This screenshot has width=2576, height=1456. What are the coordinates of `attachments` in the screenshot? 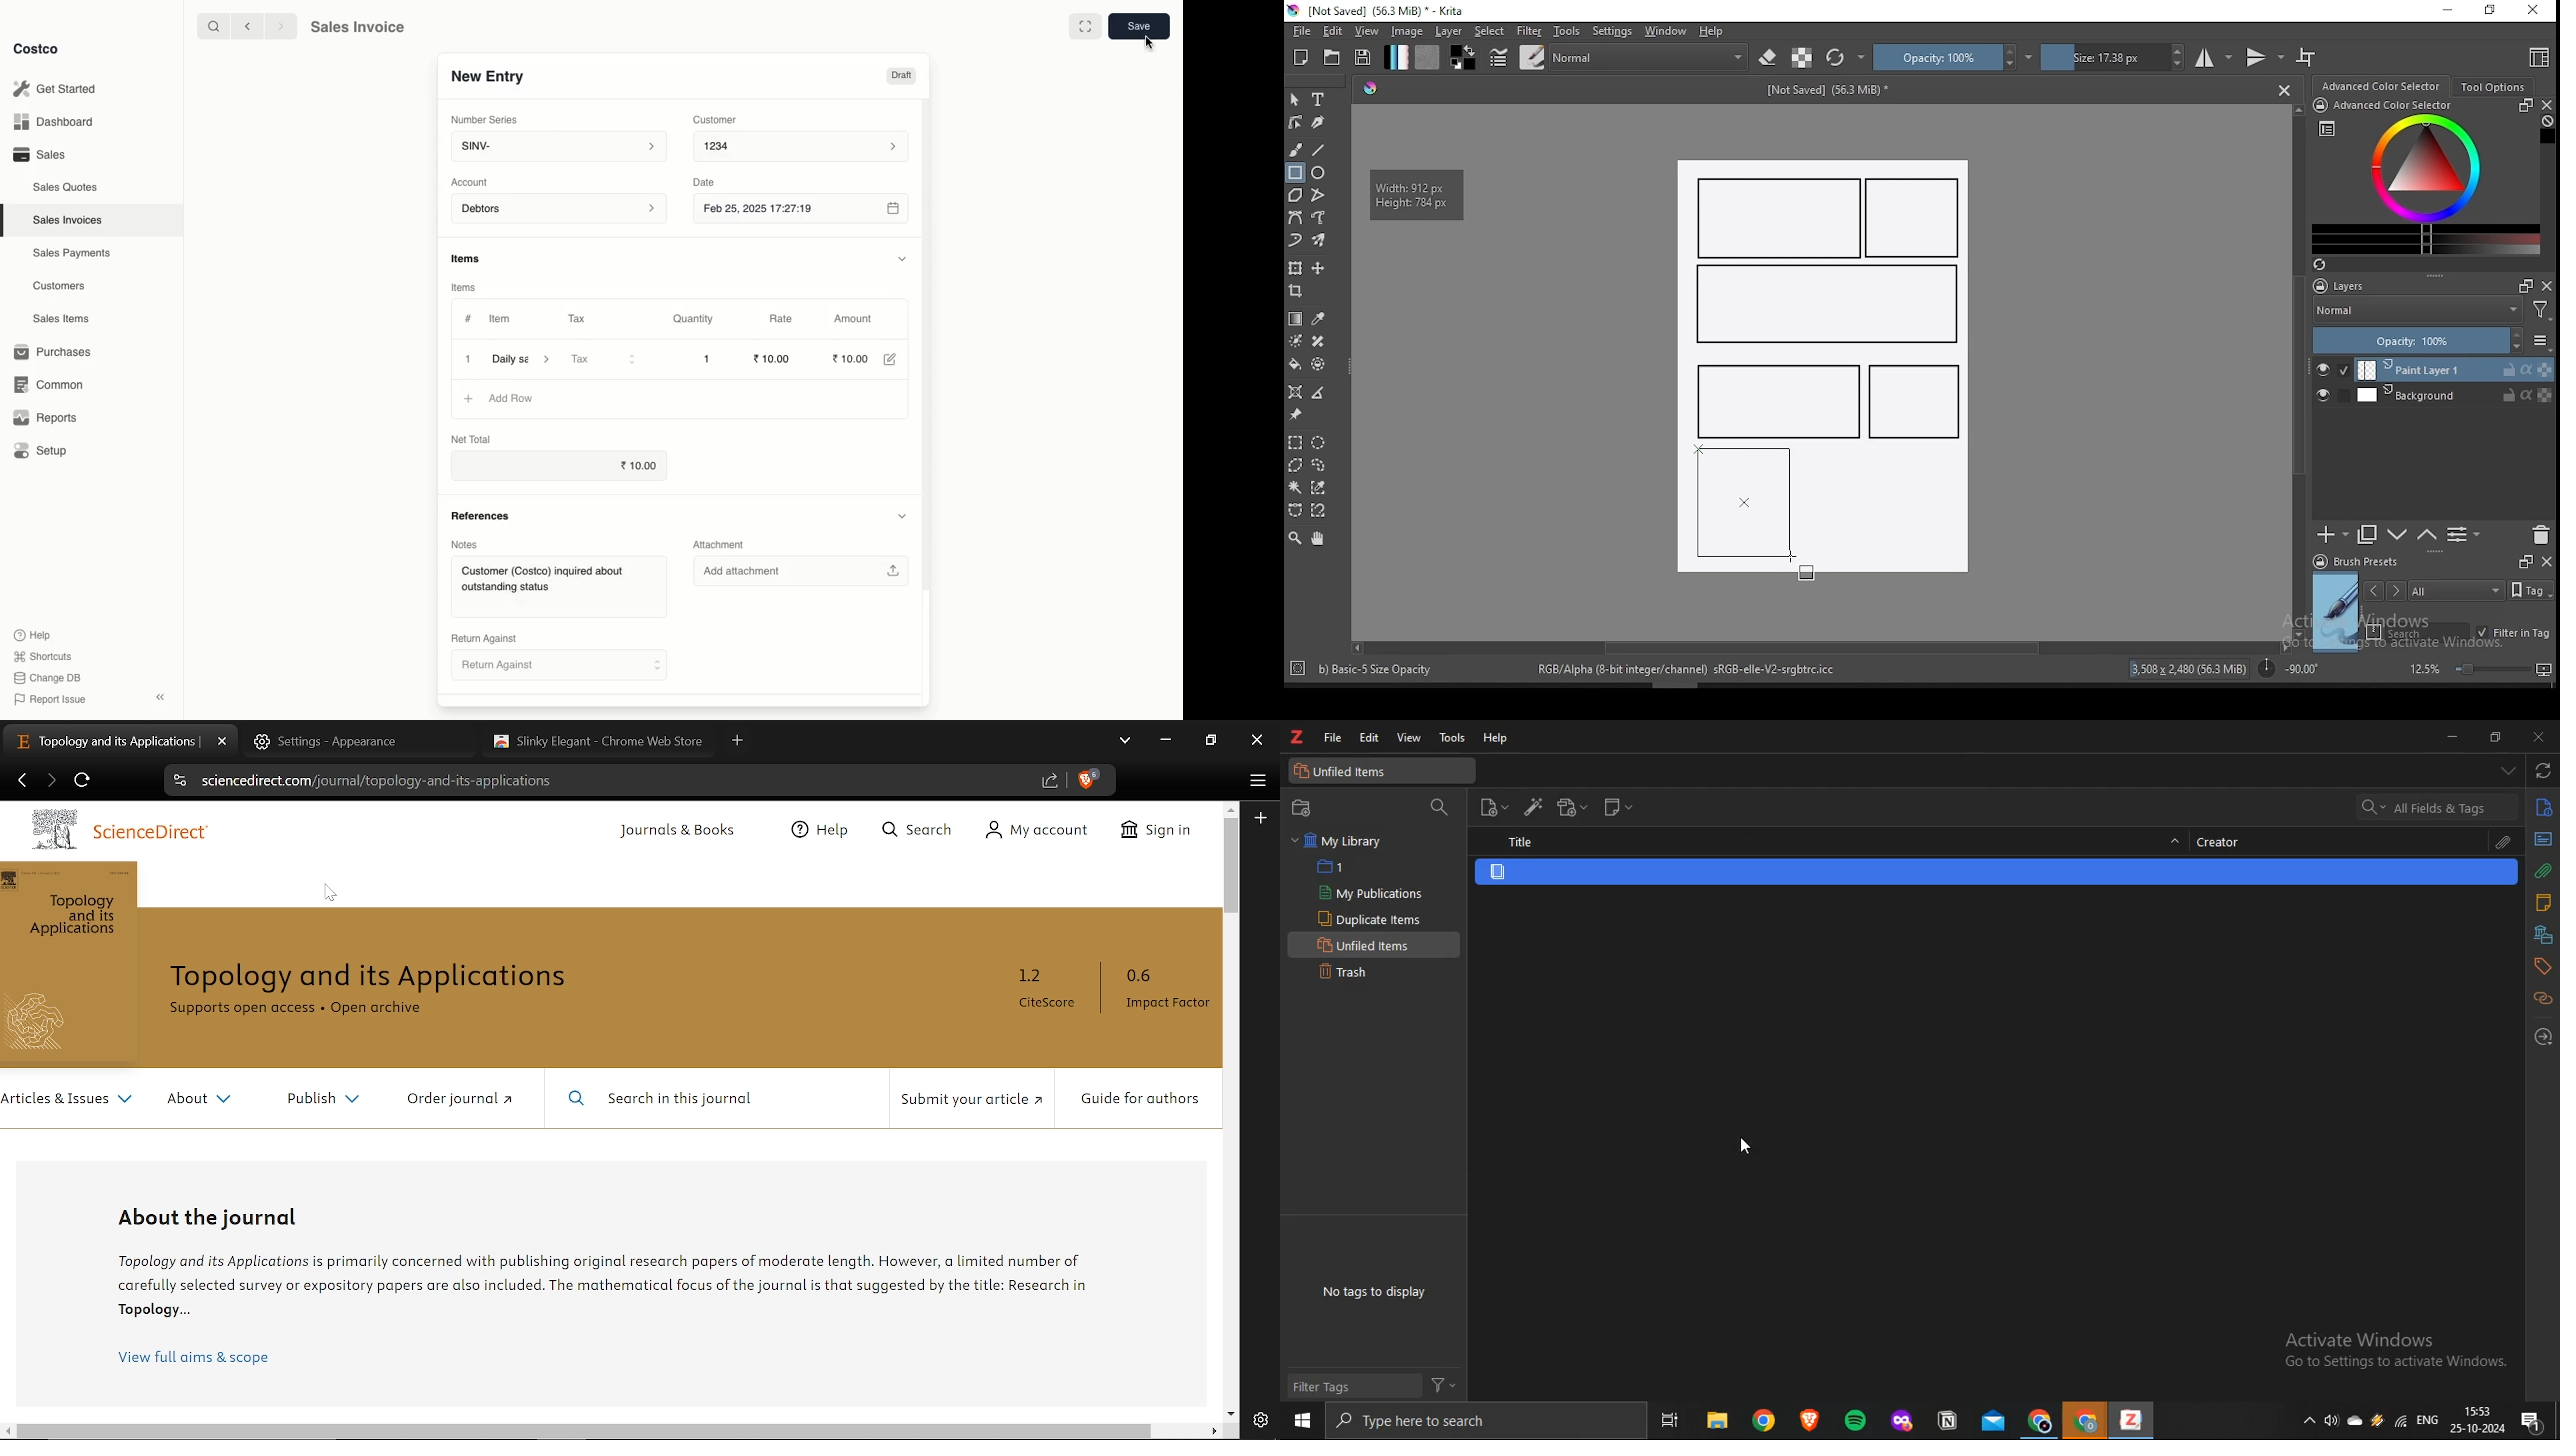 It's located at (2543, 871).